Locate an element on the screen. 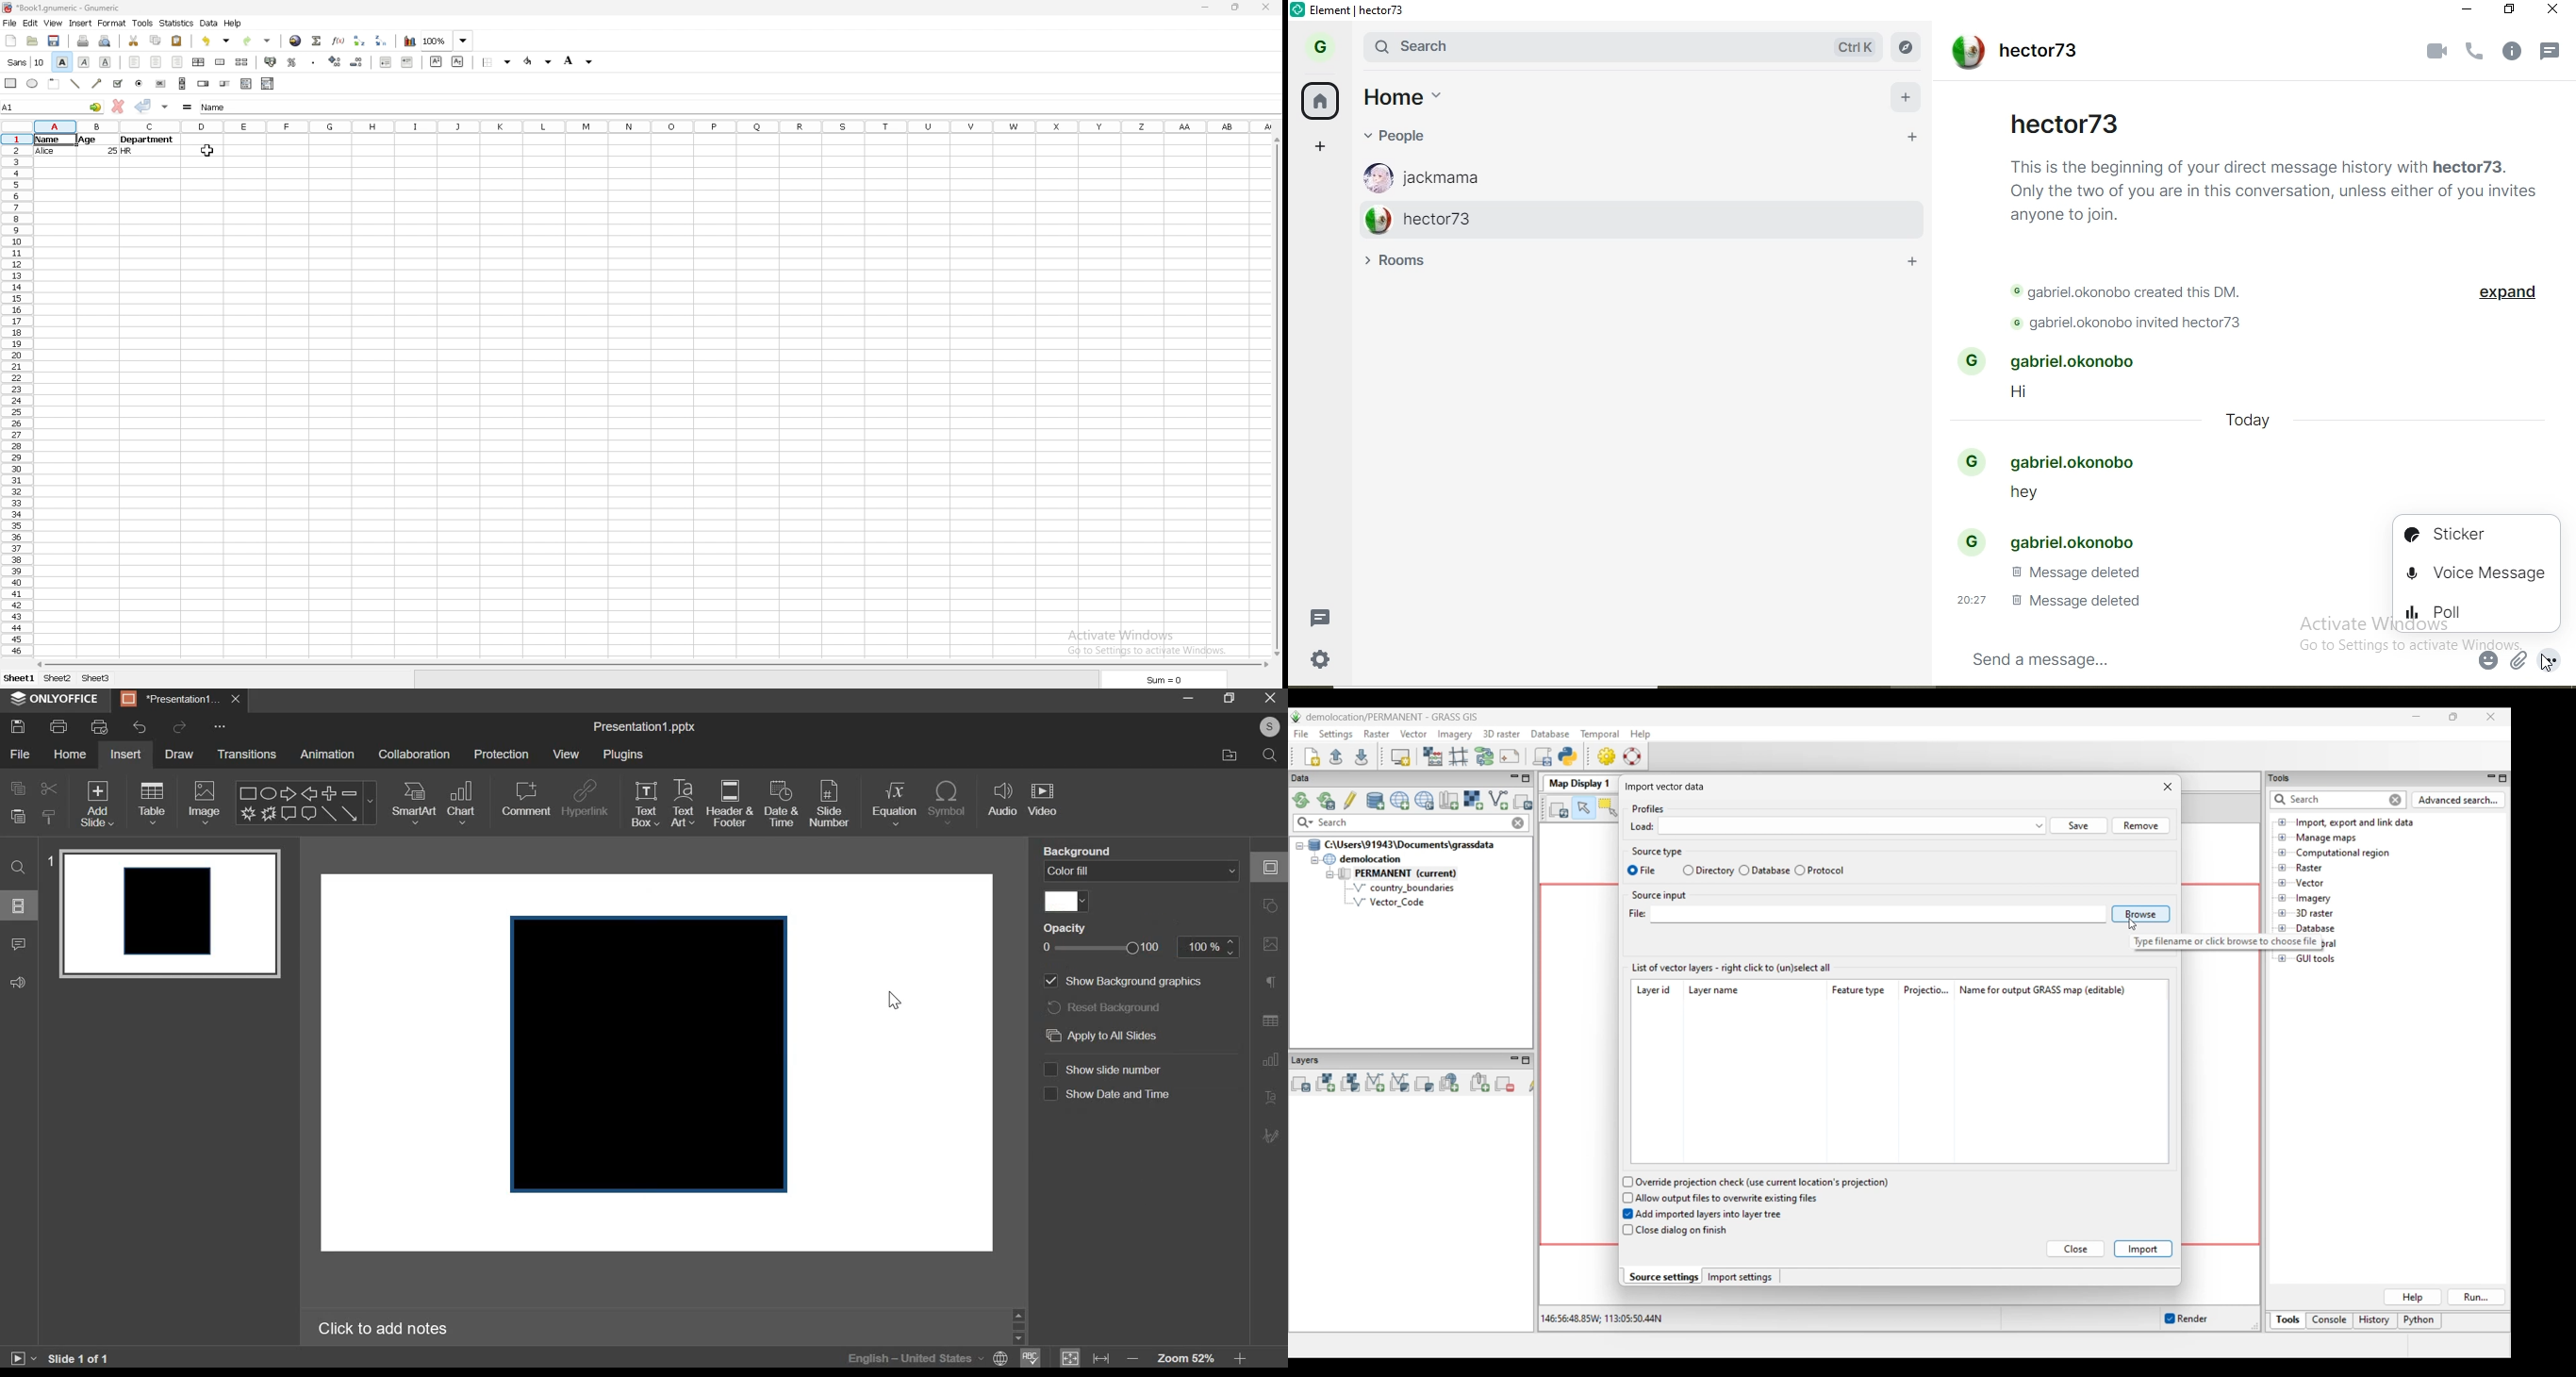 The width and height of the screenshot is (2576, 1400). text art is located at coordinates (683, 805).